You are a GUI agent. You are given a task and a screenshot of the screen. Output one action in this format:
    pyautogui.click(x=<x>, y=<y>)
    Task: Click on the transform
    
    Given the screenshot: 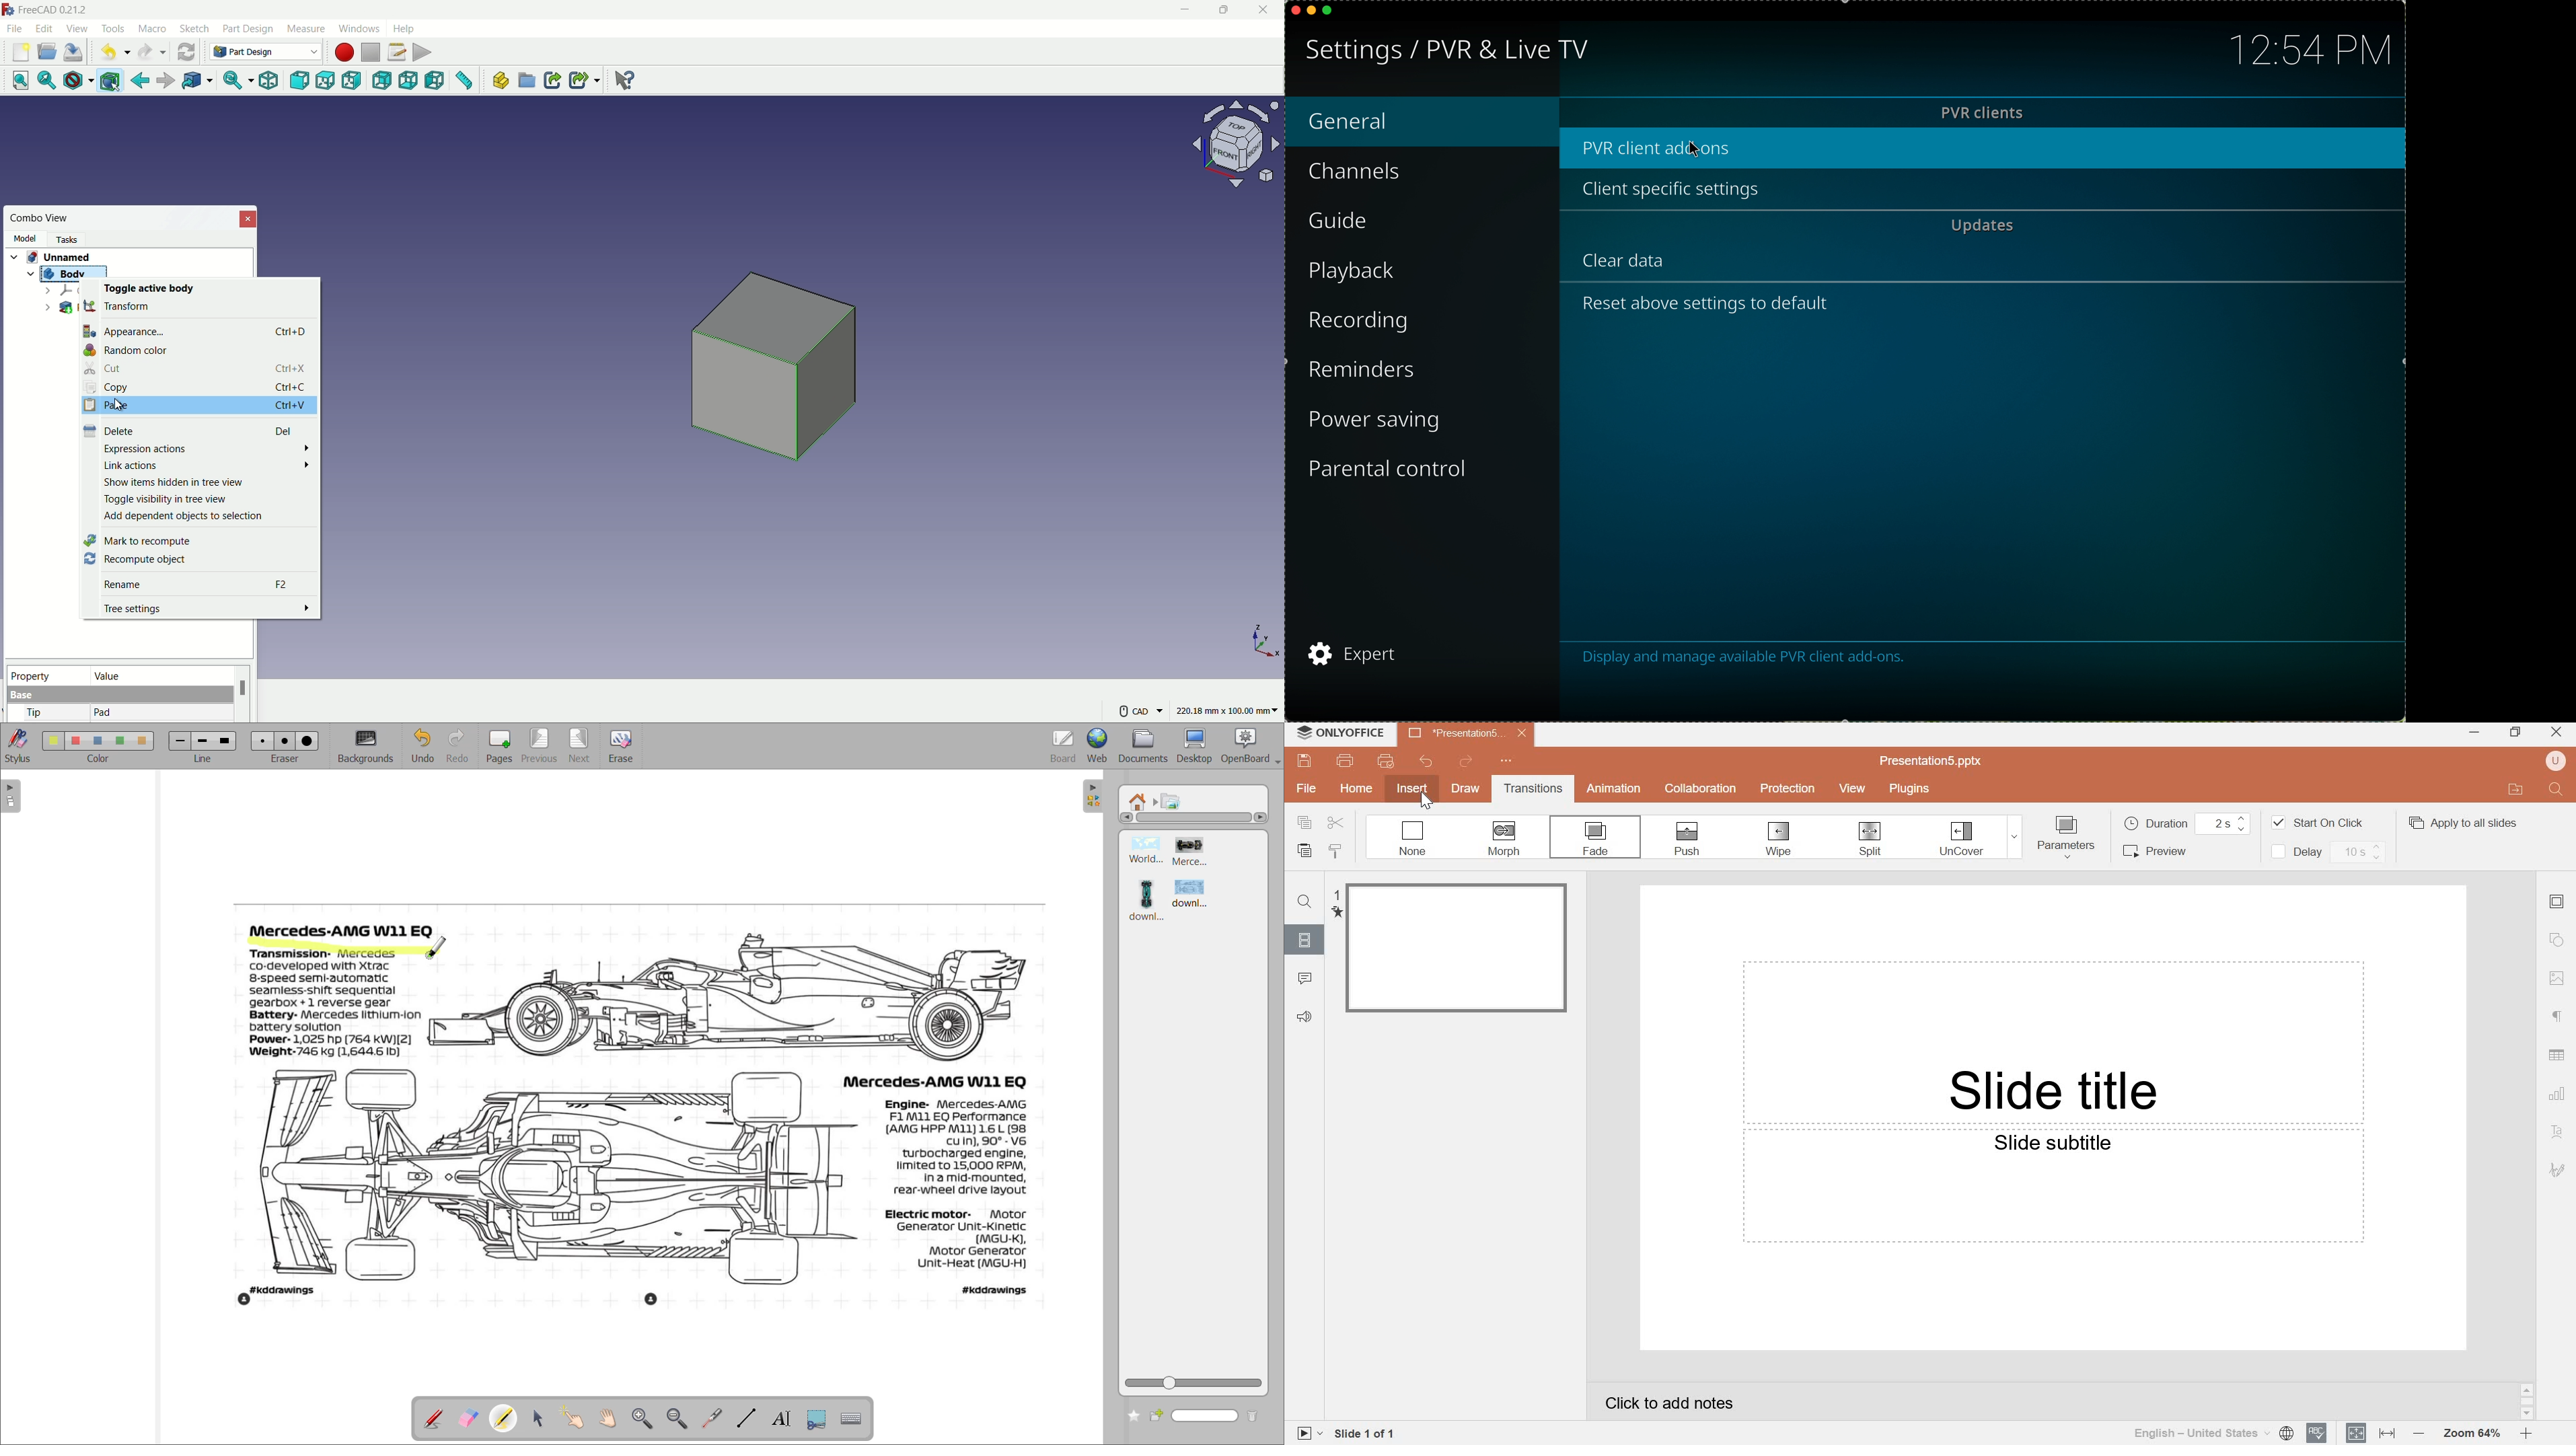 What is the action you would take?
    pyautogui.click(x=114, y=306)
    